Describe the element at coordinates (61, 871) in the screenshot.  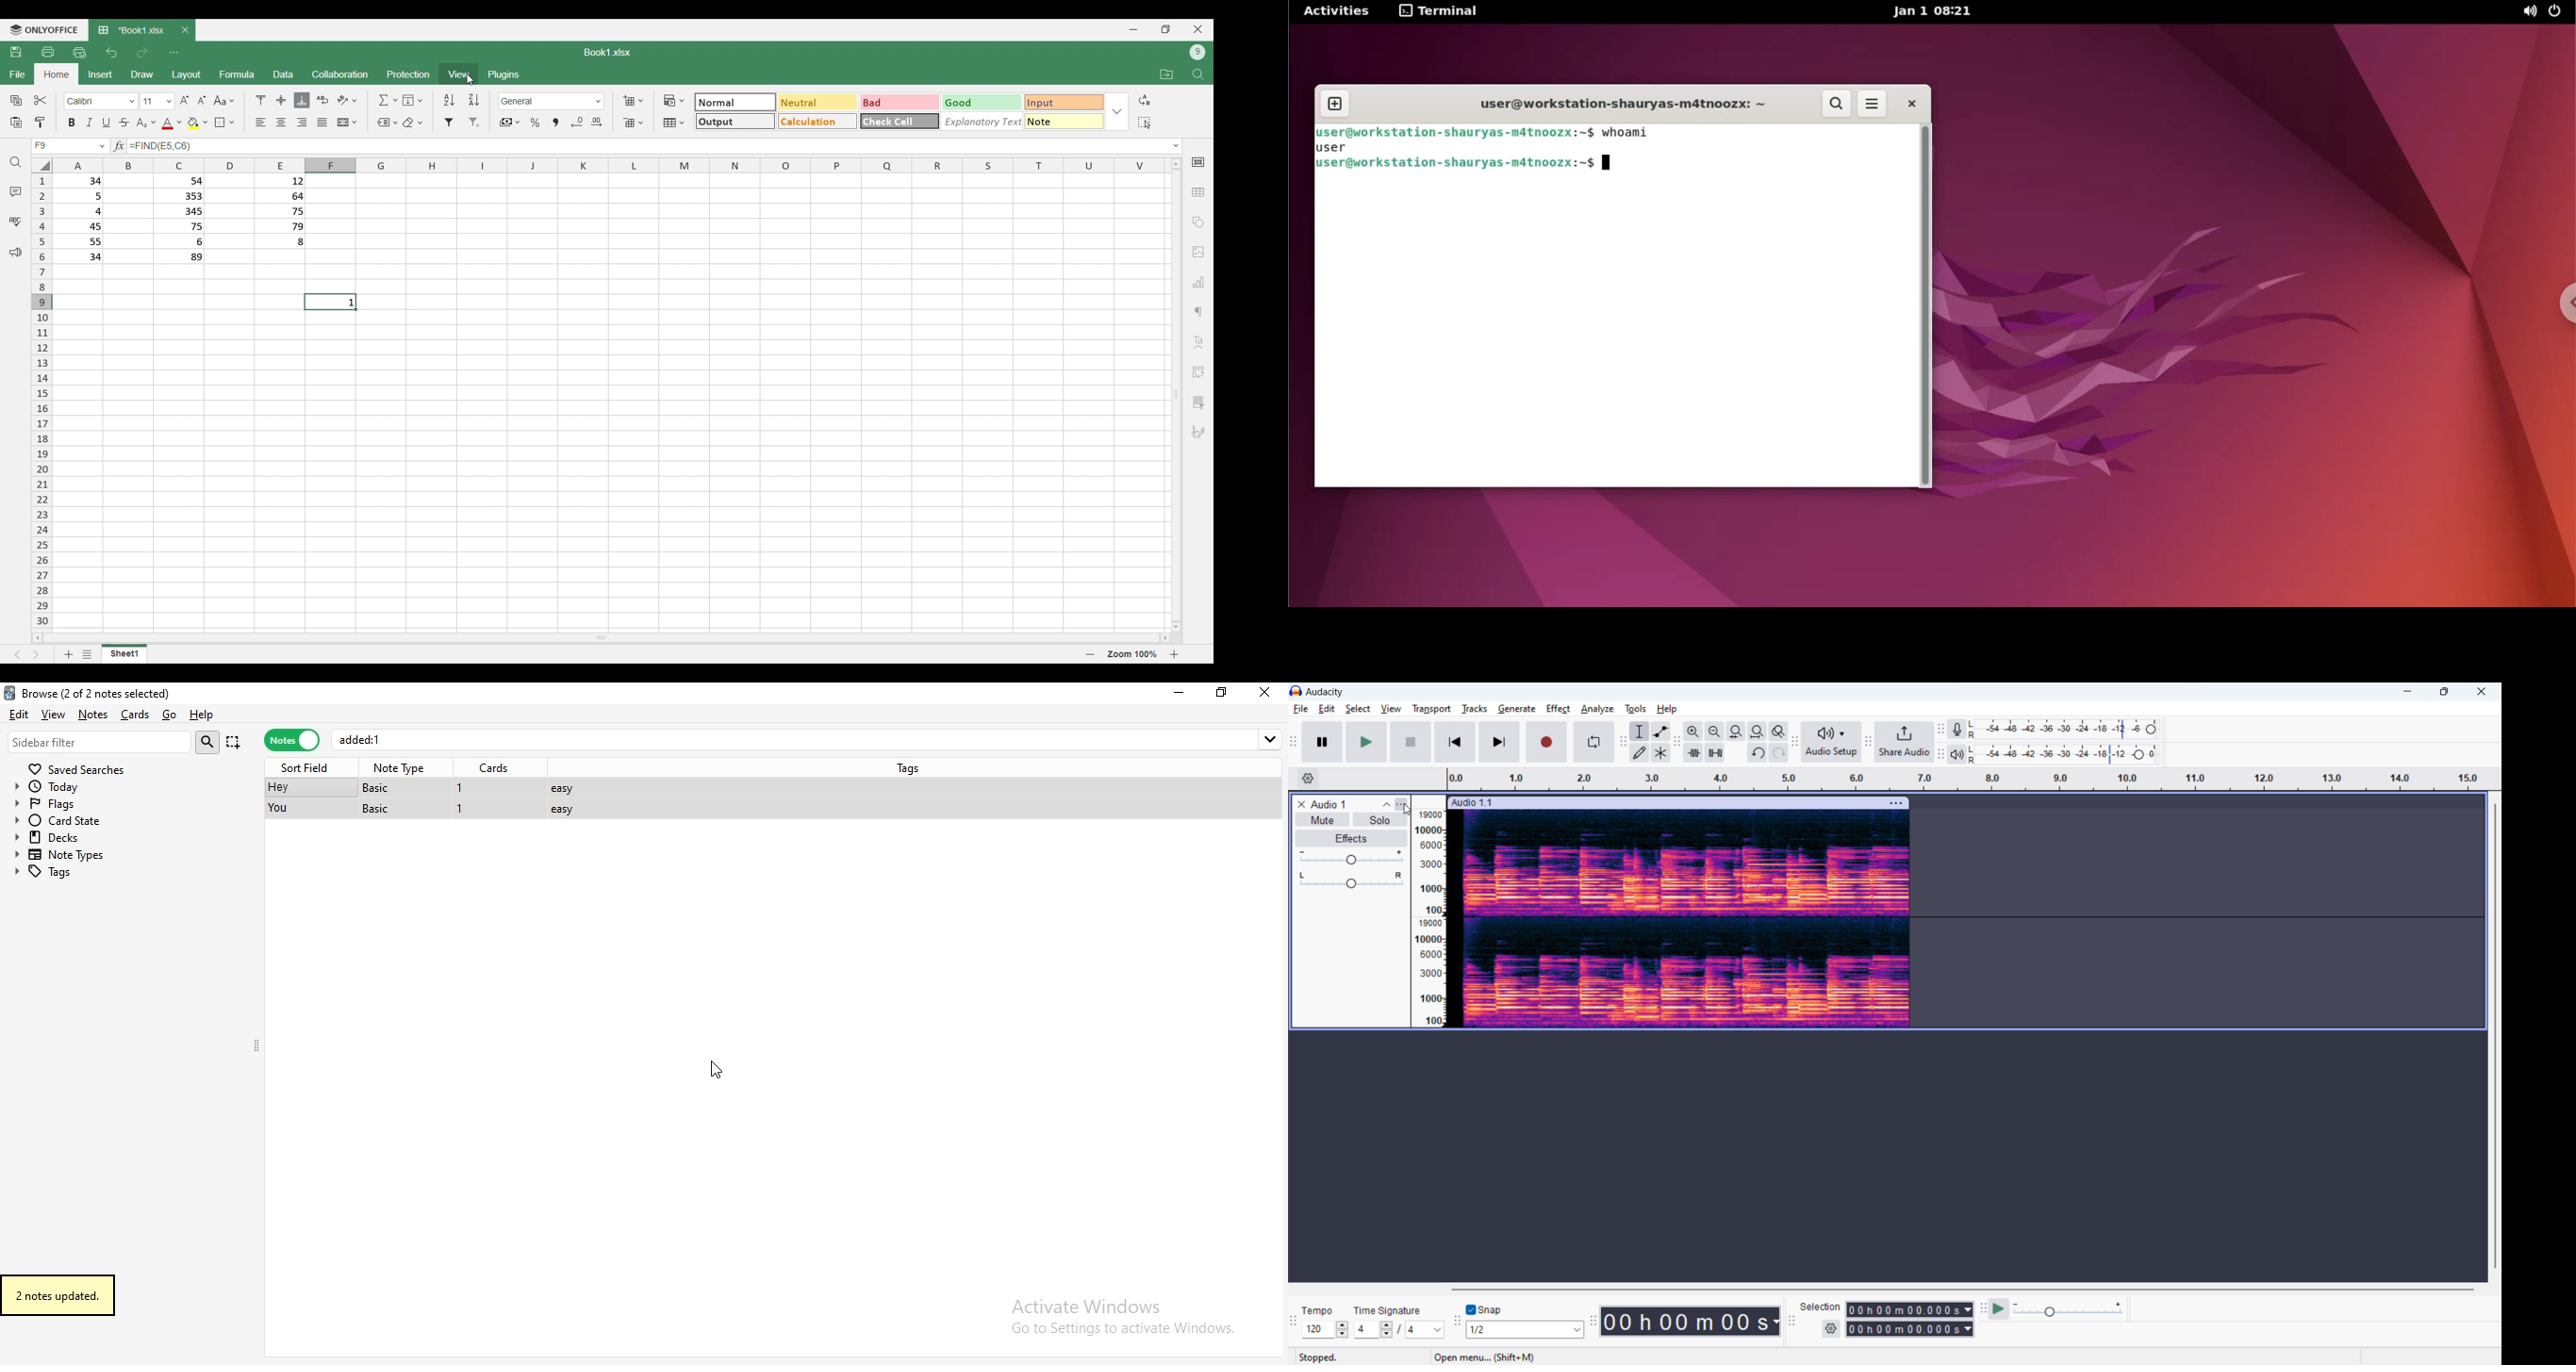
I see `tags` at that location.